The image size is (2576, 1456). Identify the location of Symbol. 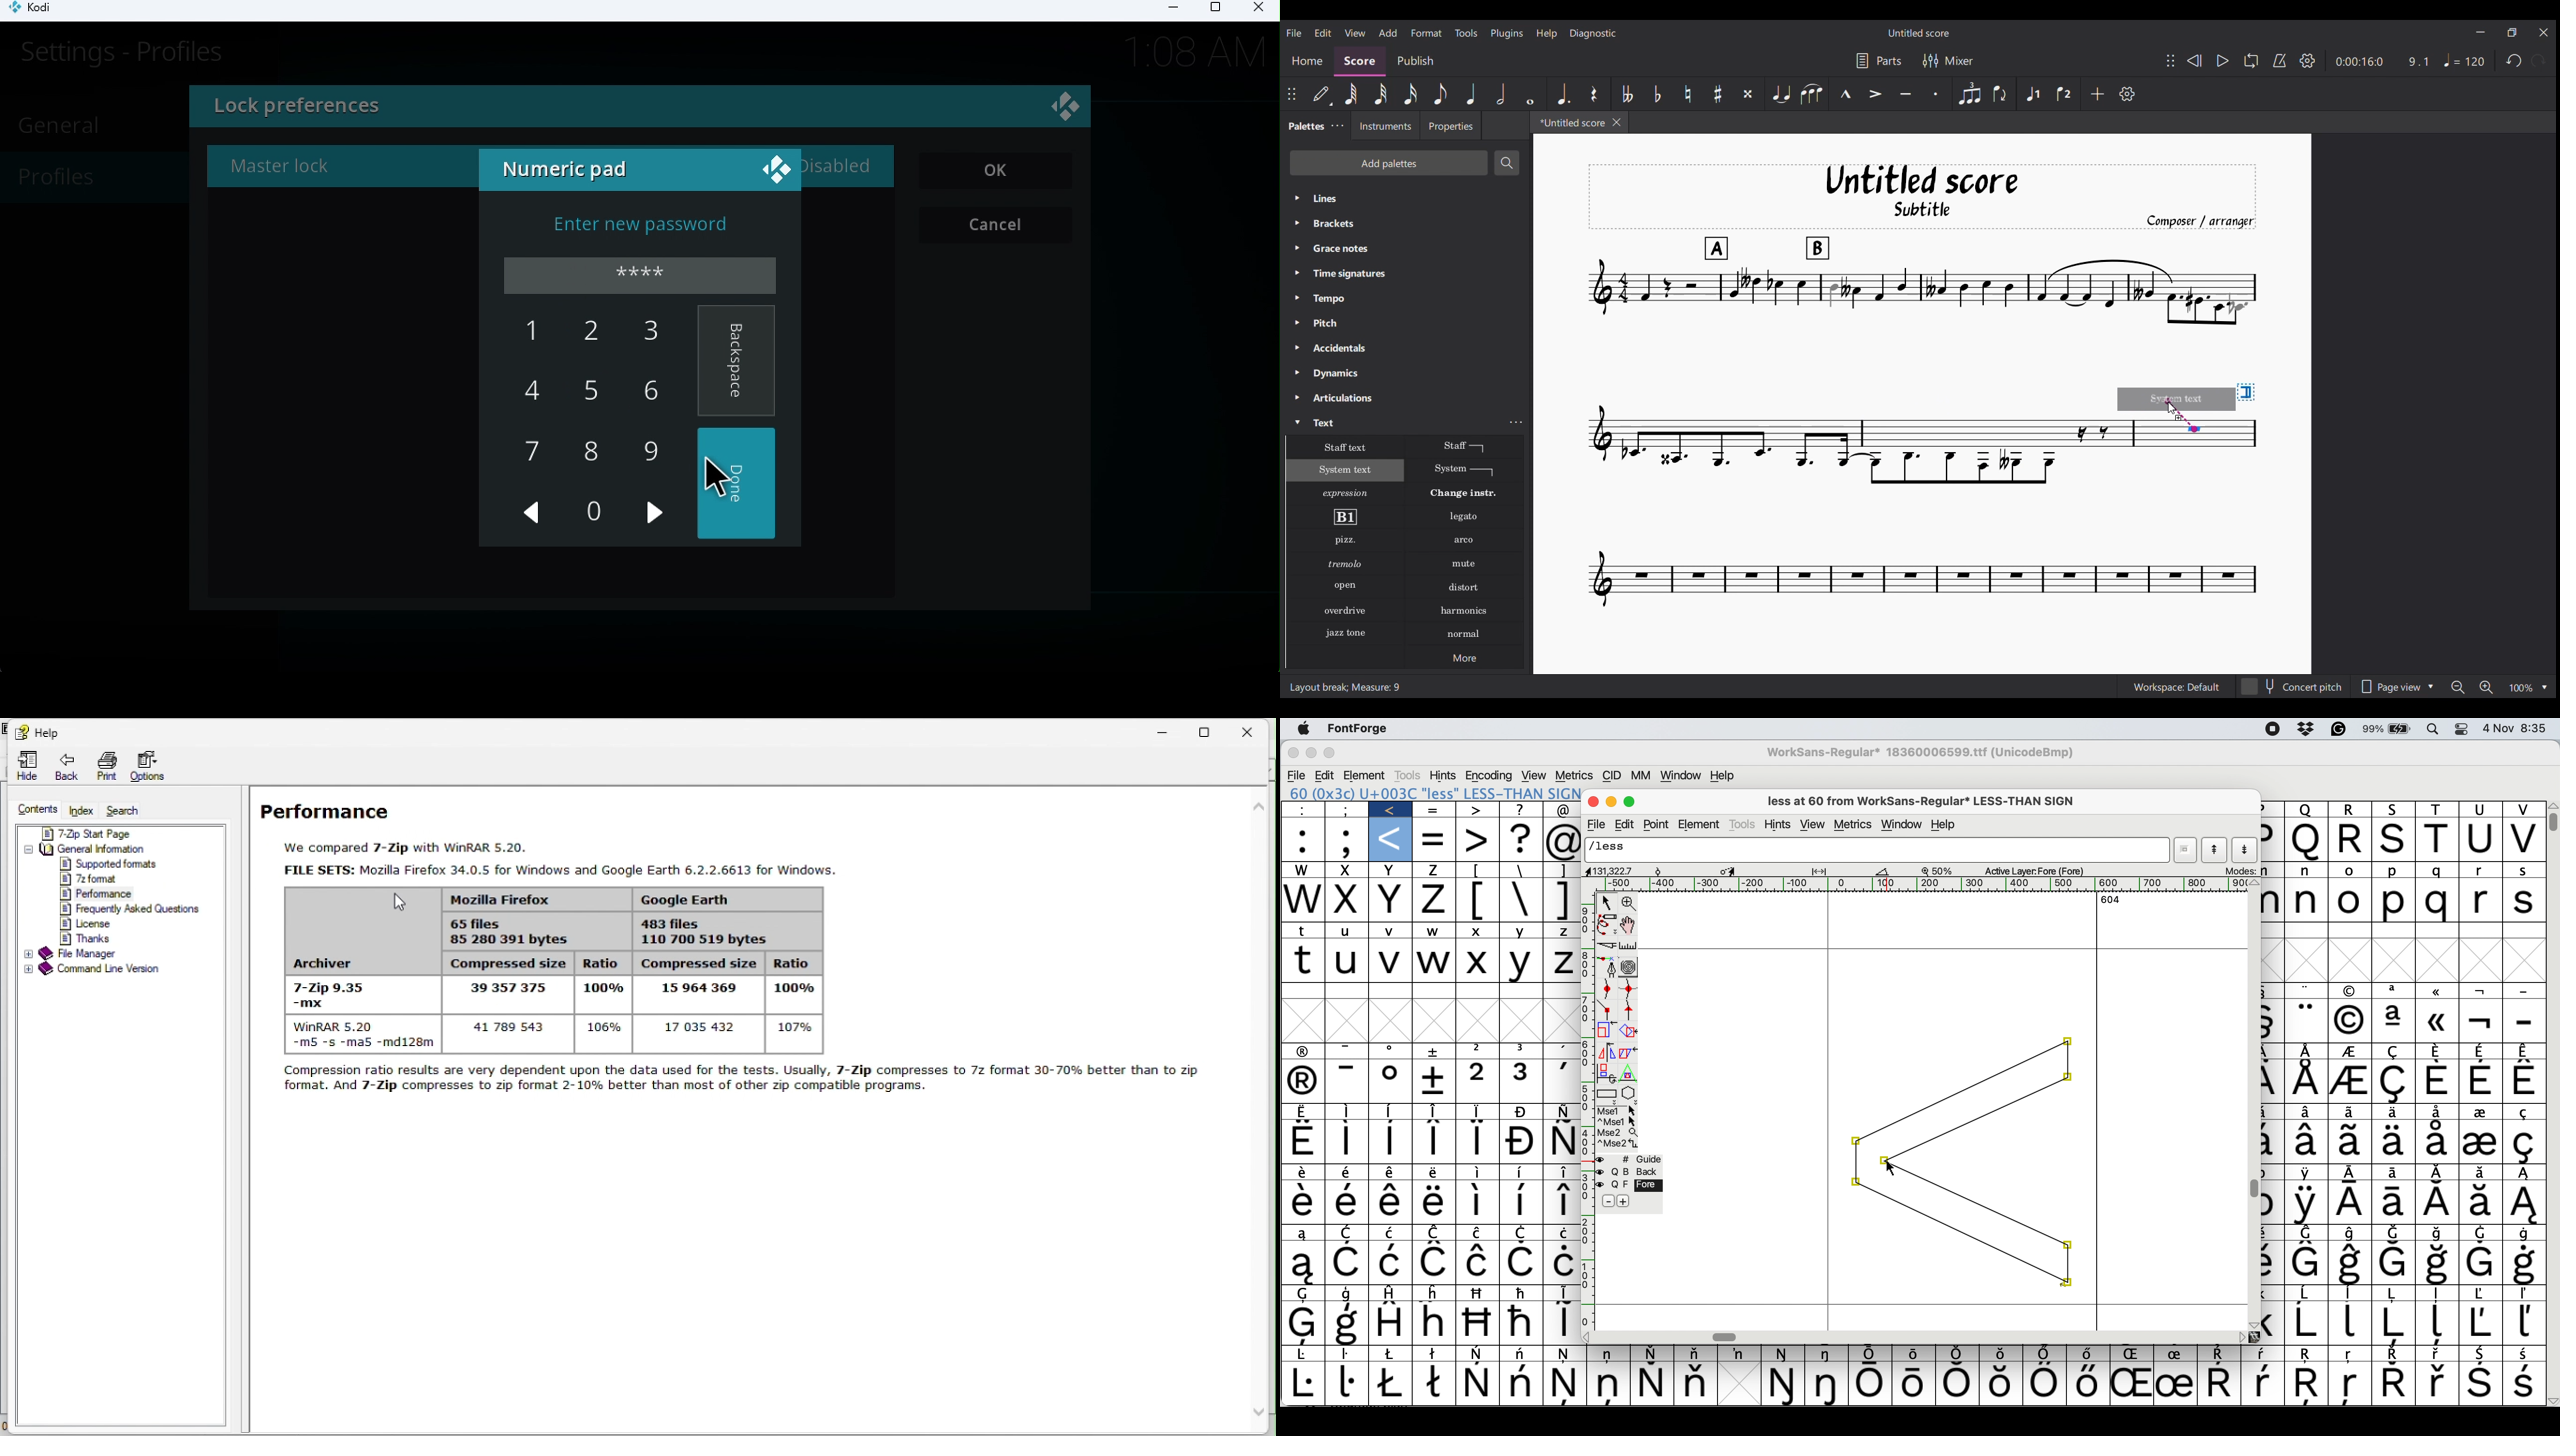
(2480, 1022).